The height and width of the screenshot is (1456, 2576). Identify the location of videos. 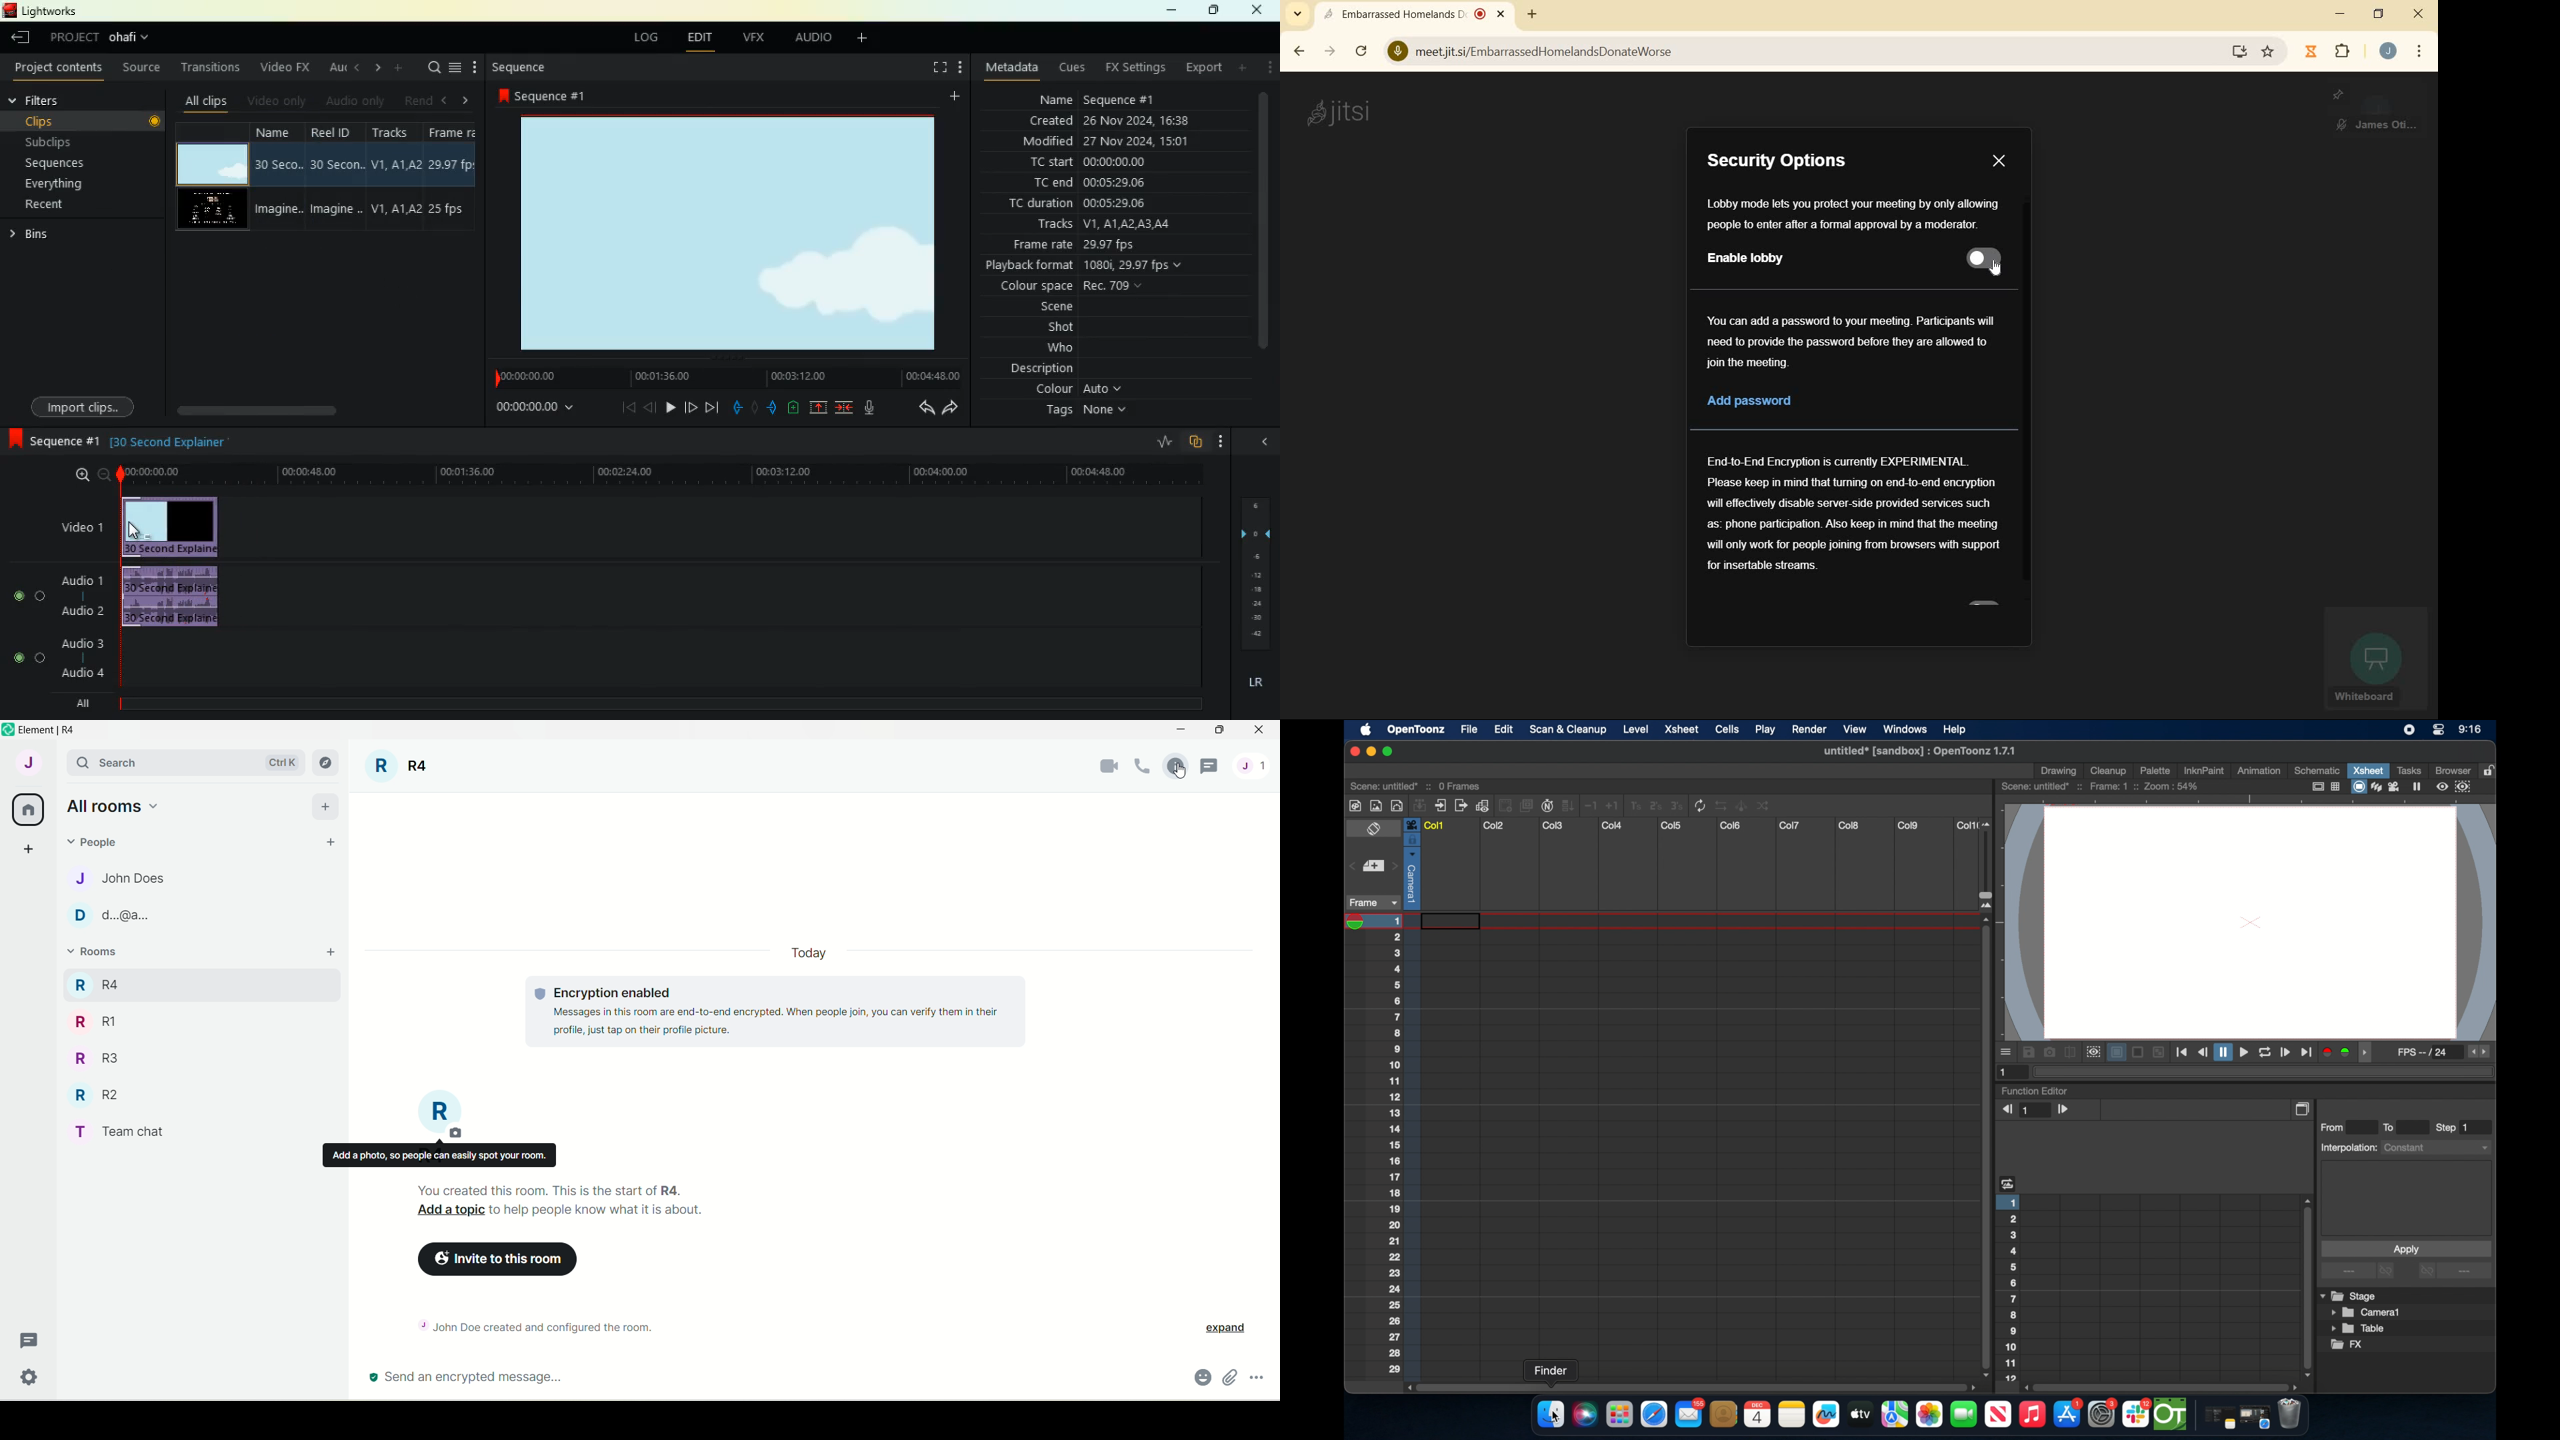
(215, 207).